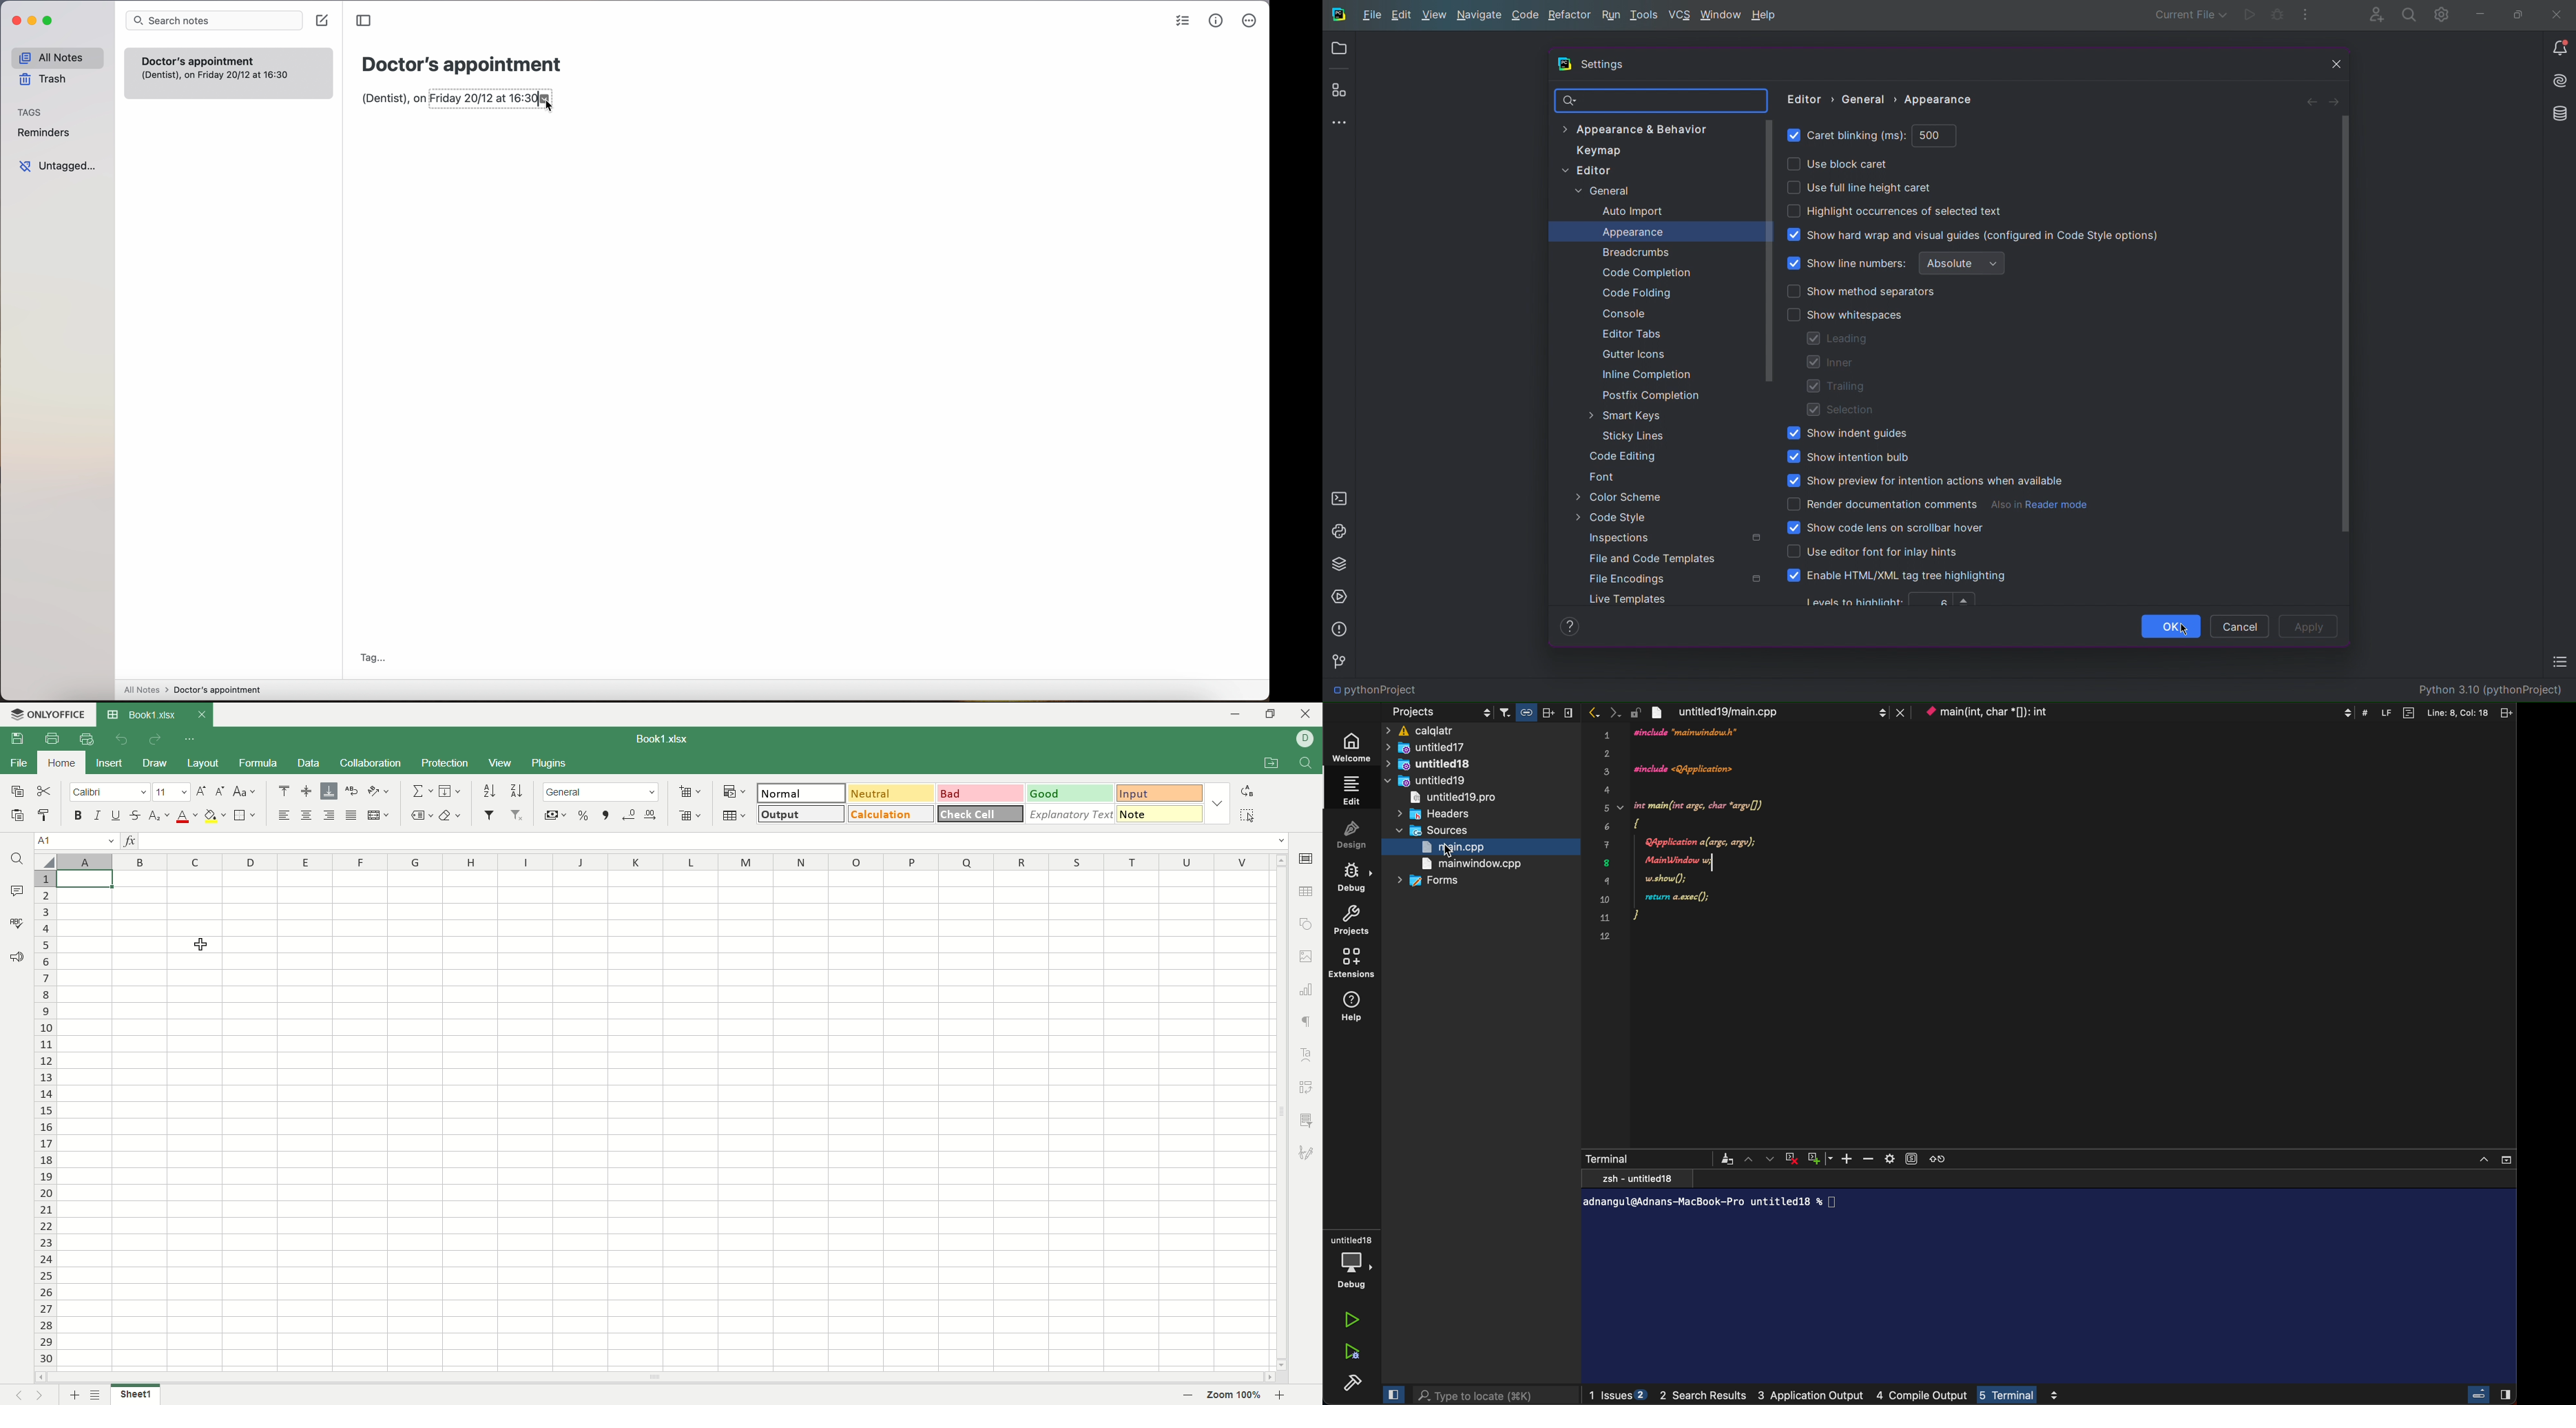 This screenshot has height=1428, width=2576. I want to click on Cursor, so click(216, 950).